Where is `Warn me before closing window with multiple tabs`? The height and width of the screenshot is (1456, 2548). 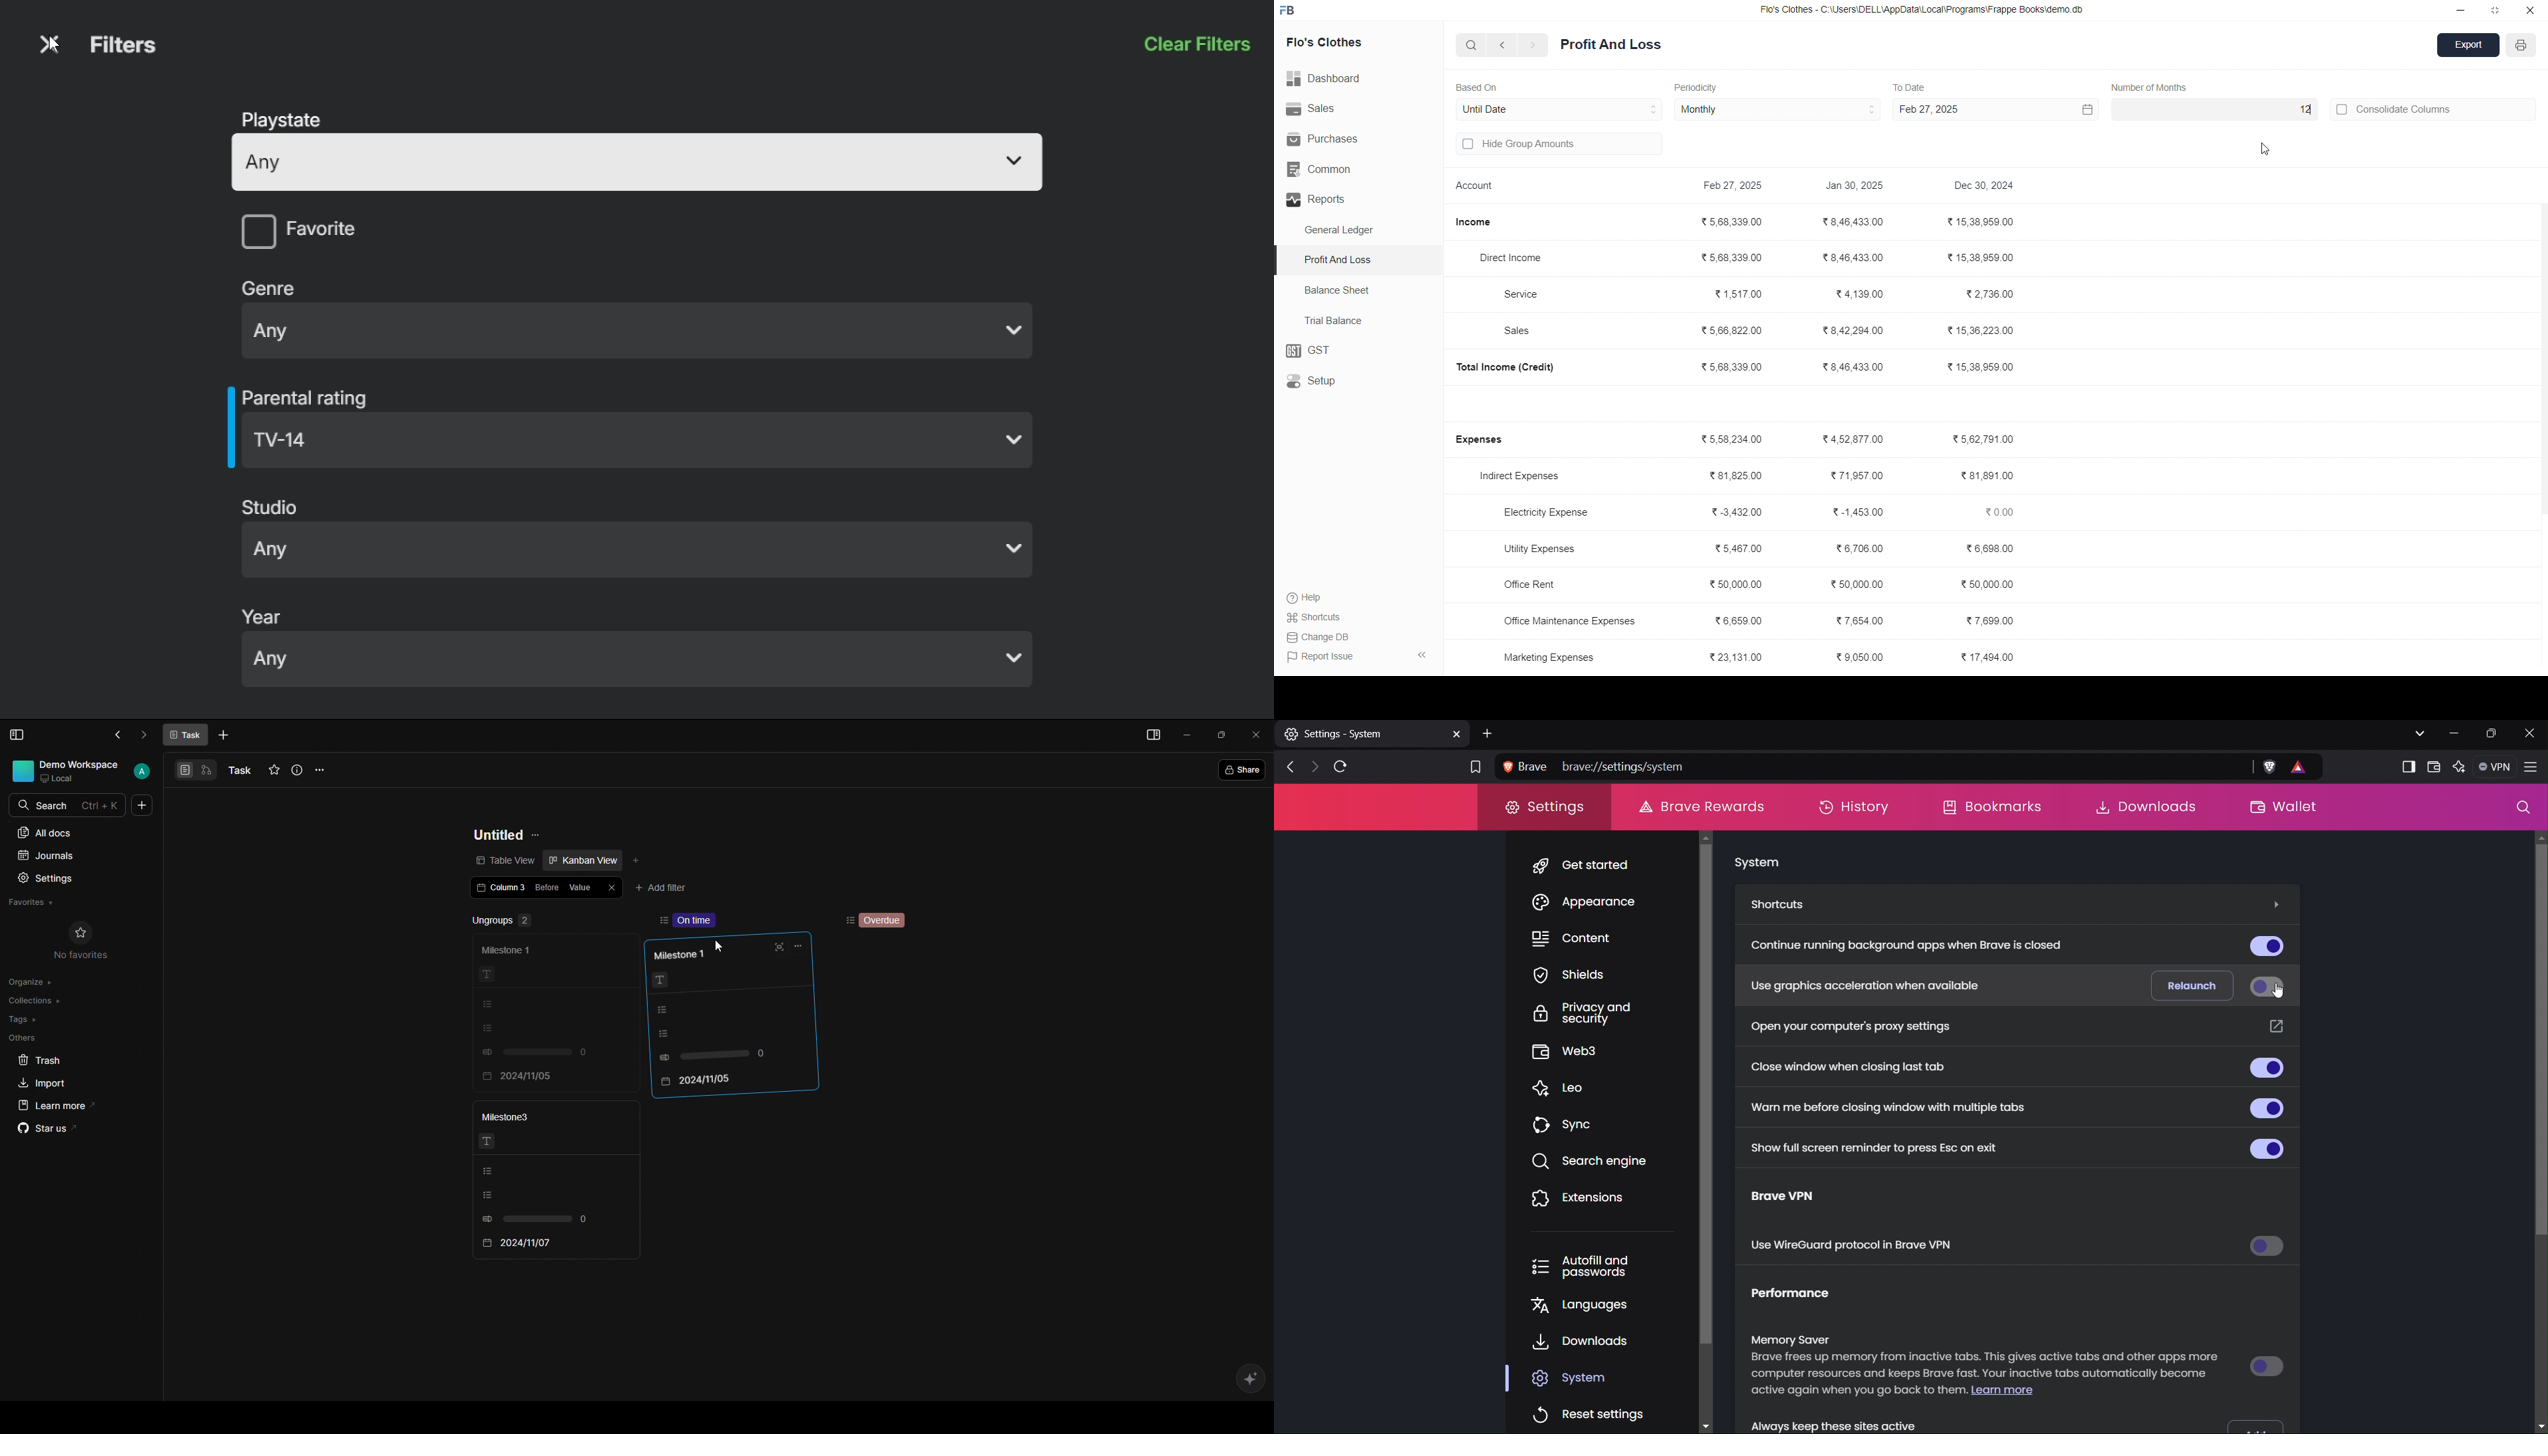 Warn me before closing window with multiple tabs is located at coordinates (1890, 1106).